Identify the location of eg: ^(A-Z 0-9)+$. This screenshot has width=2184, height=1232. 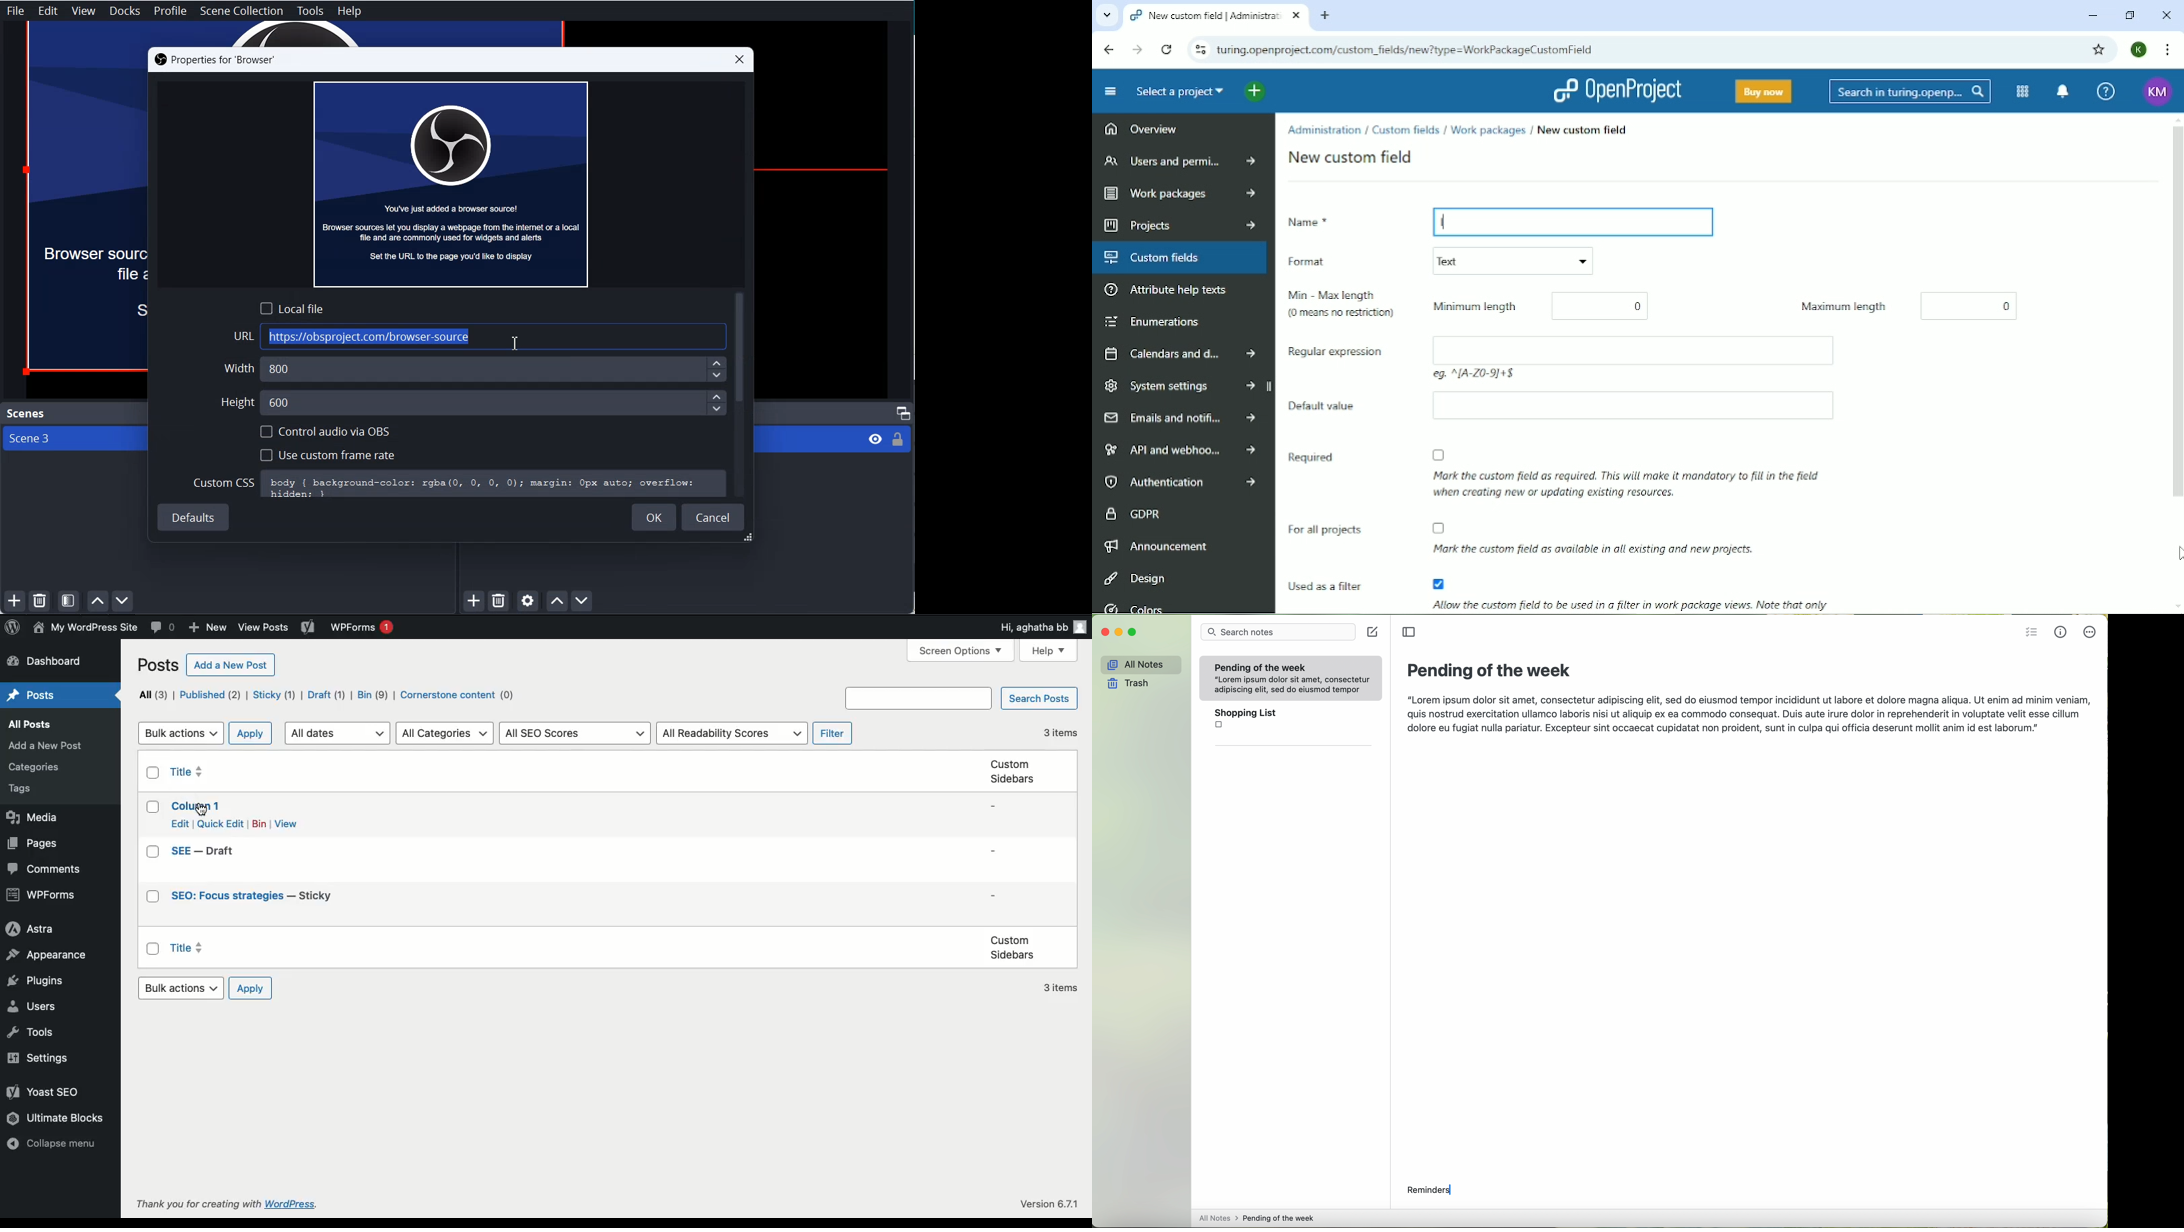
(1474, 375).